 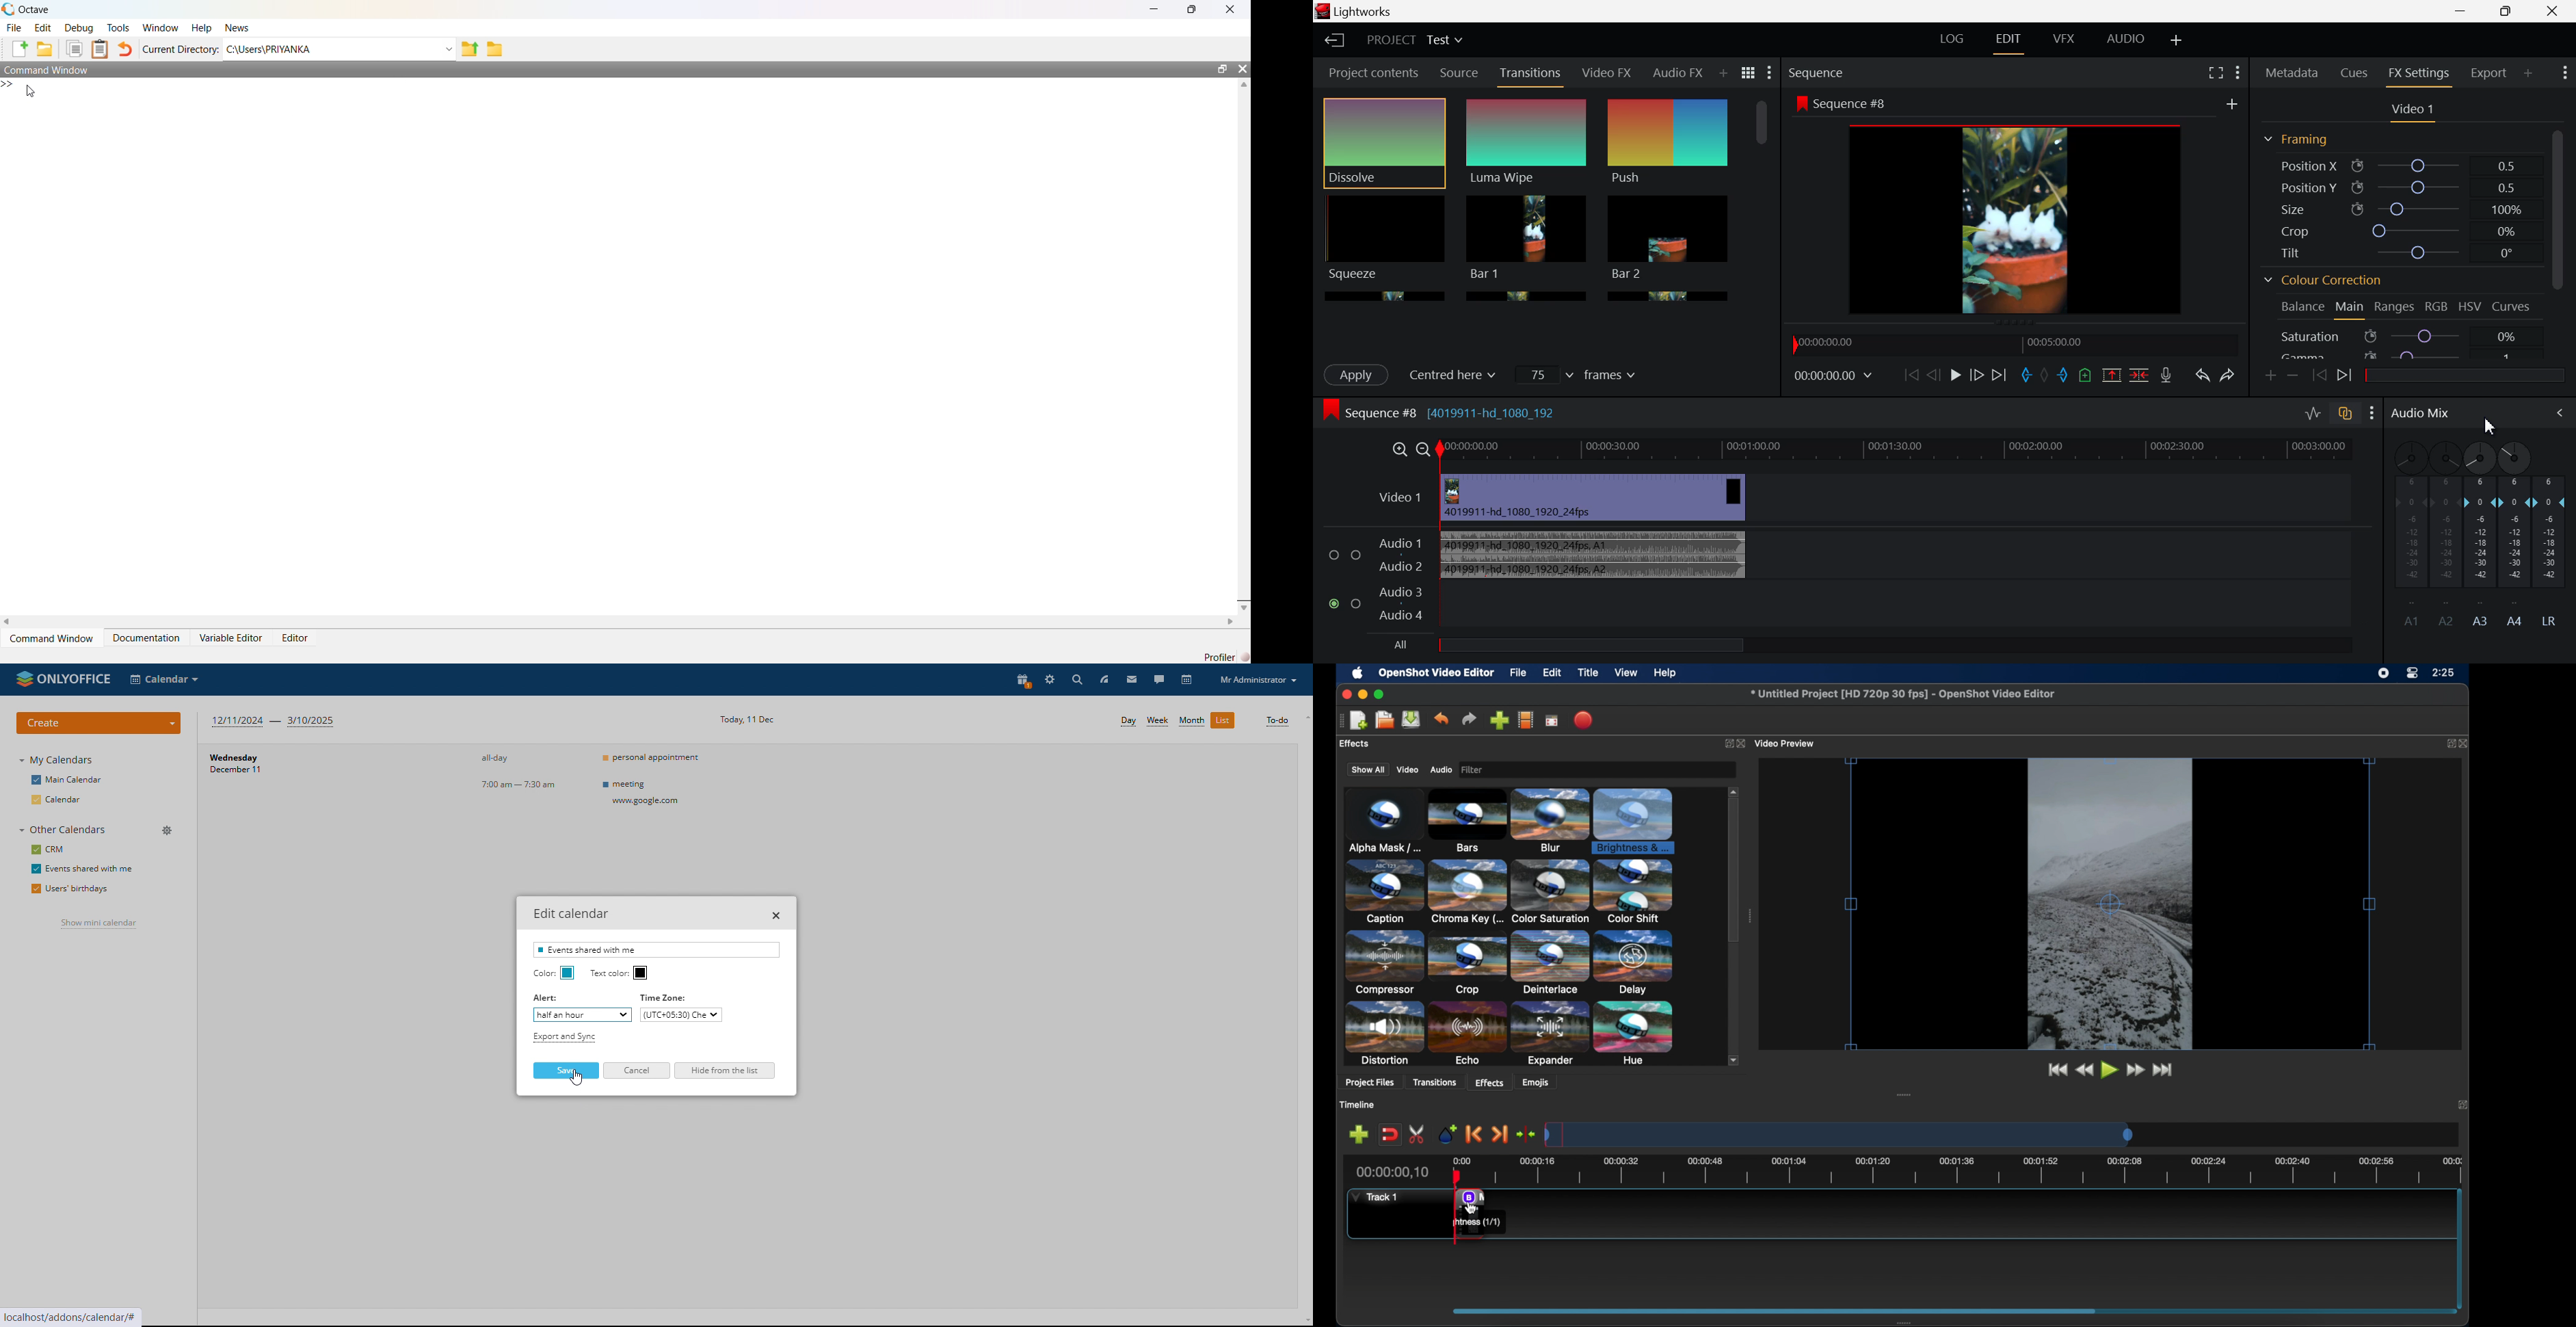 What do you see at coordinates (1305, 718) in the screenshot?
I see `scroll up` at bounding box center [1305, 718].